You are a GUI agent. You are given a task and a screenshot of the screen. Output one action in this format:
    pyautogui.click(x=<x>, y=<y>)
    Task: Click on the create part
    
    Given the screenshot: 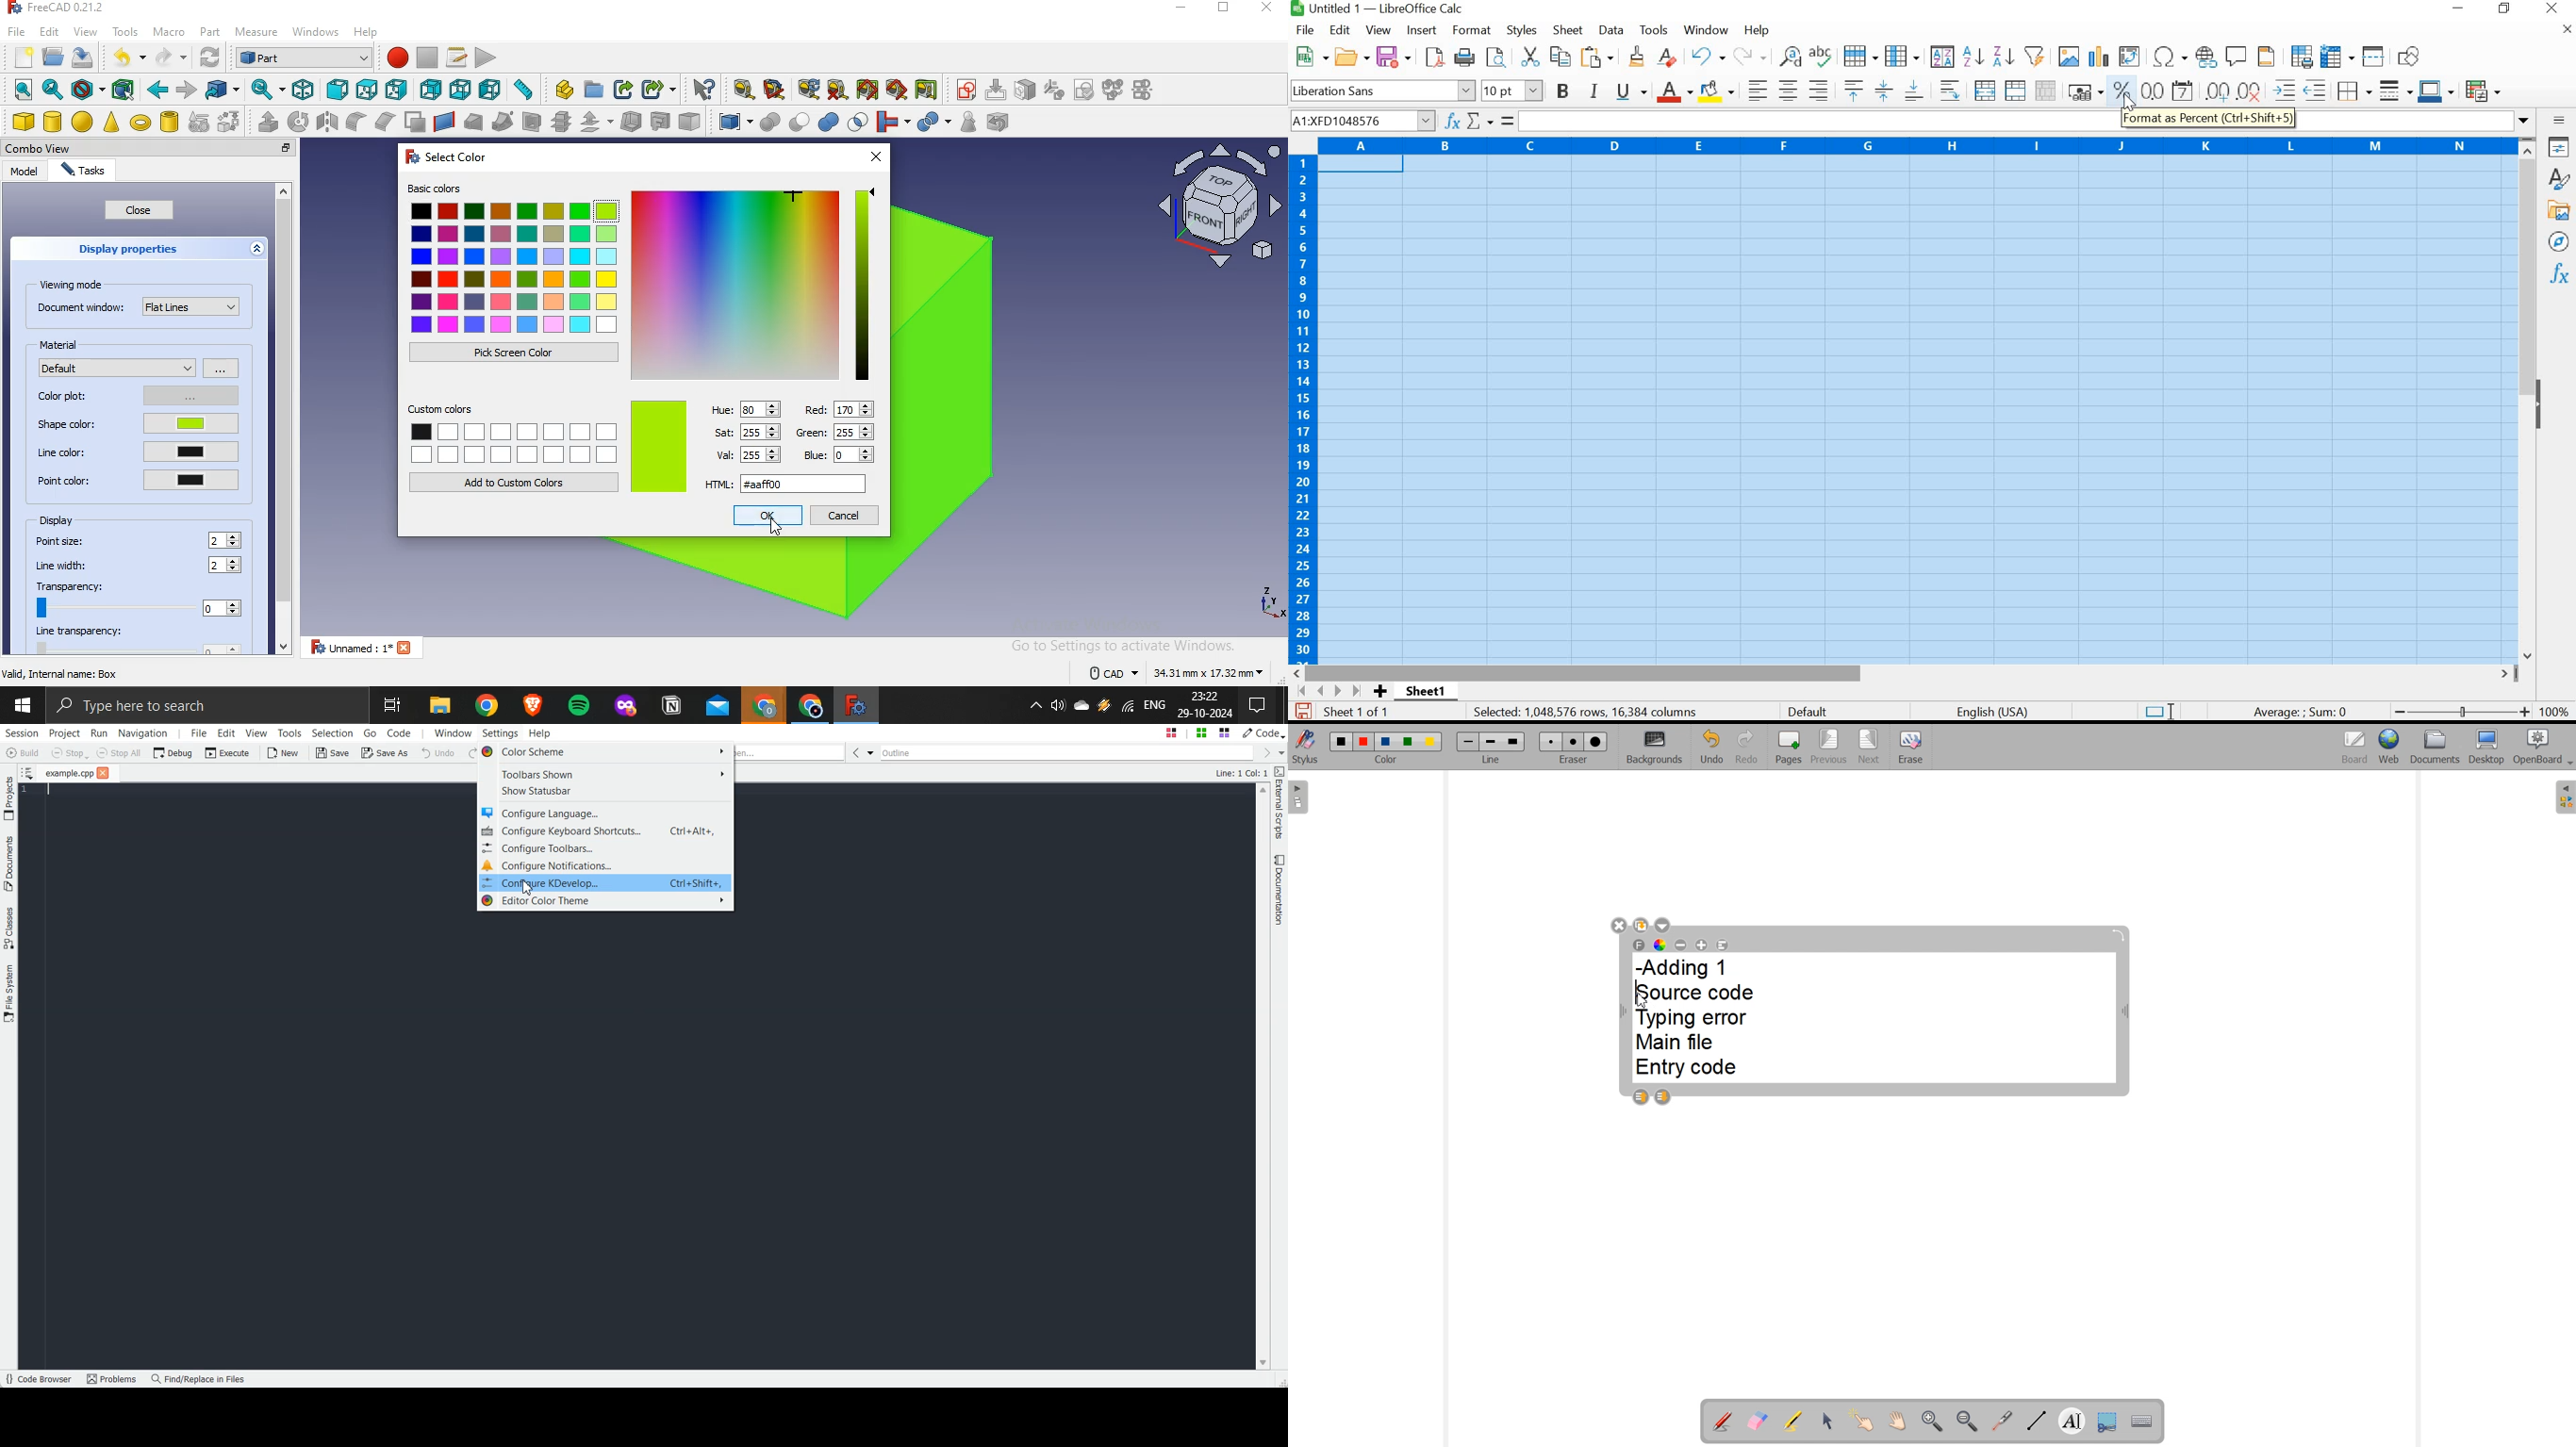 What is the action you would take?
    pyautogui.click(x=564, y=90)
    